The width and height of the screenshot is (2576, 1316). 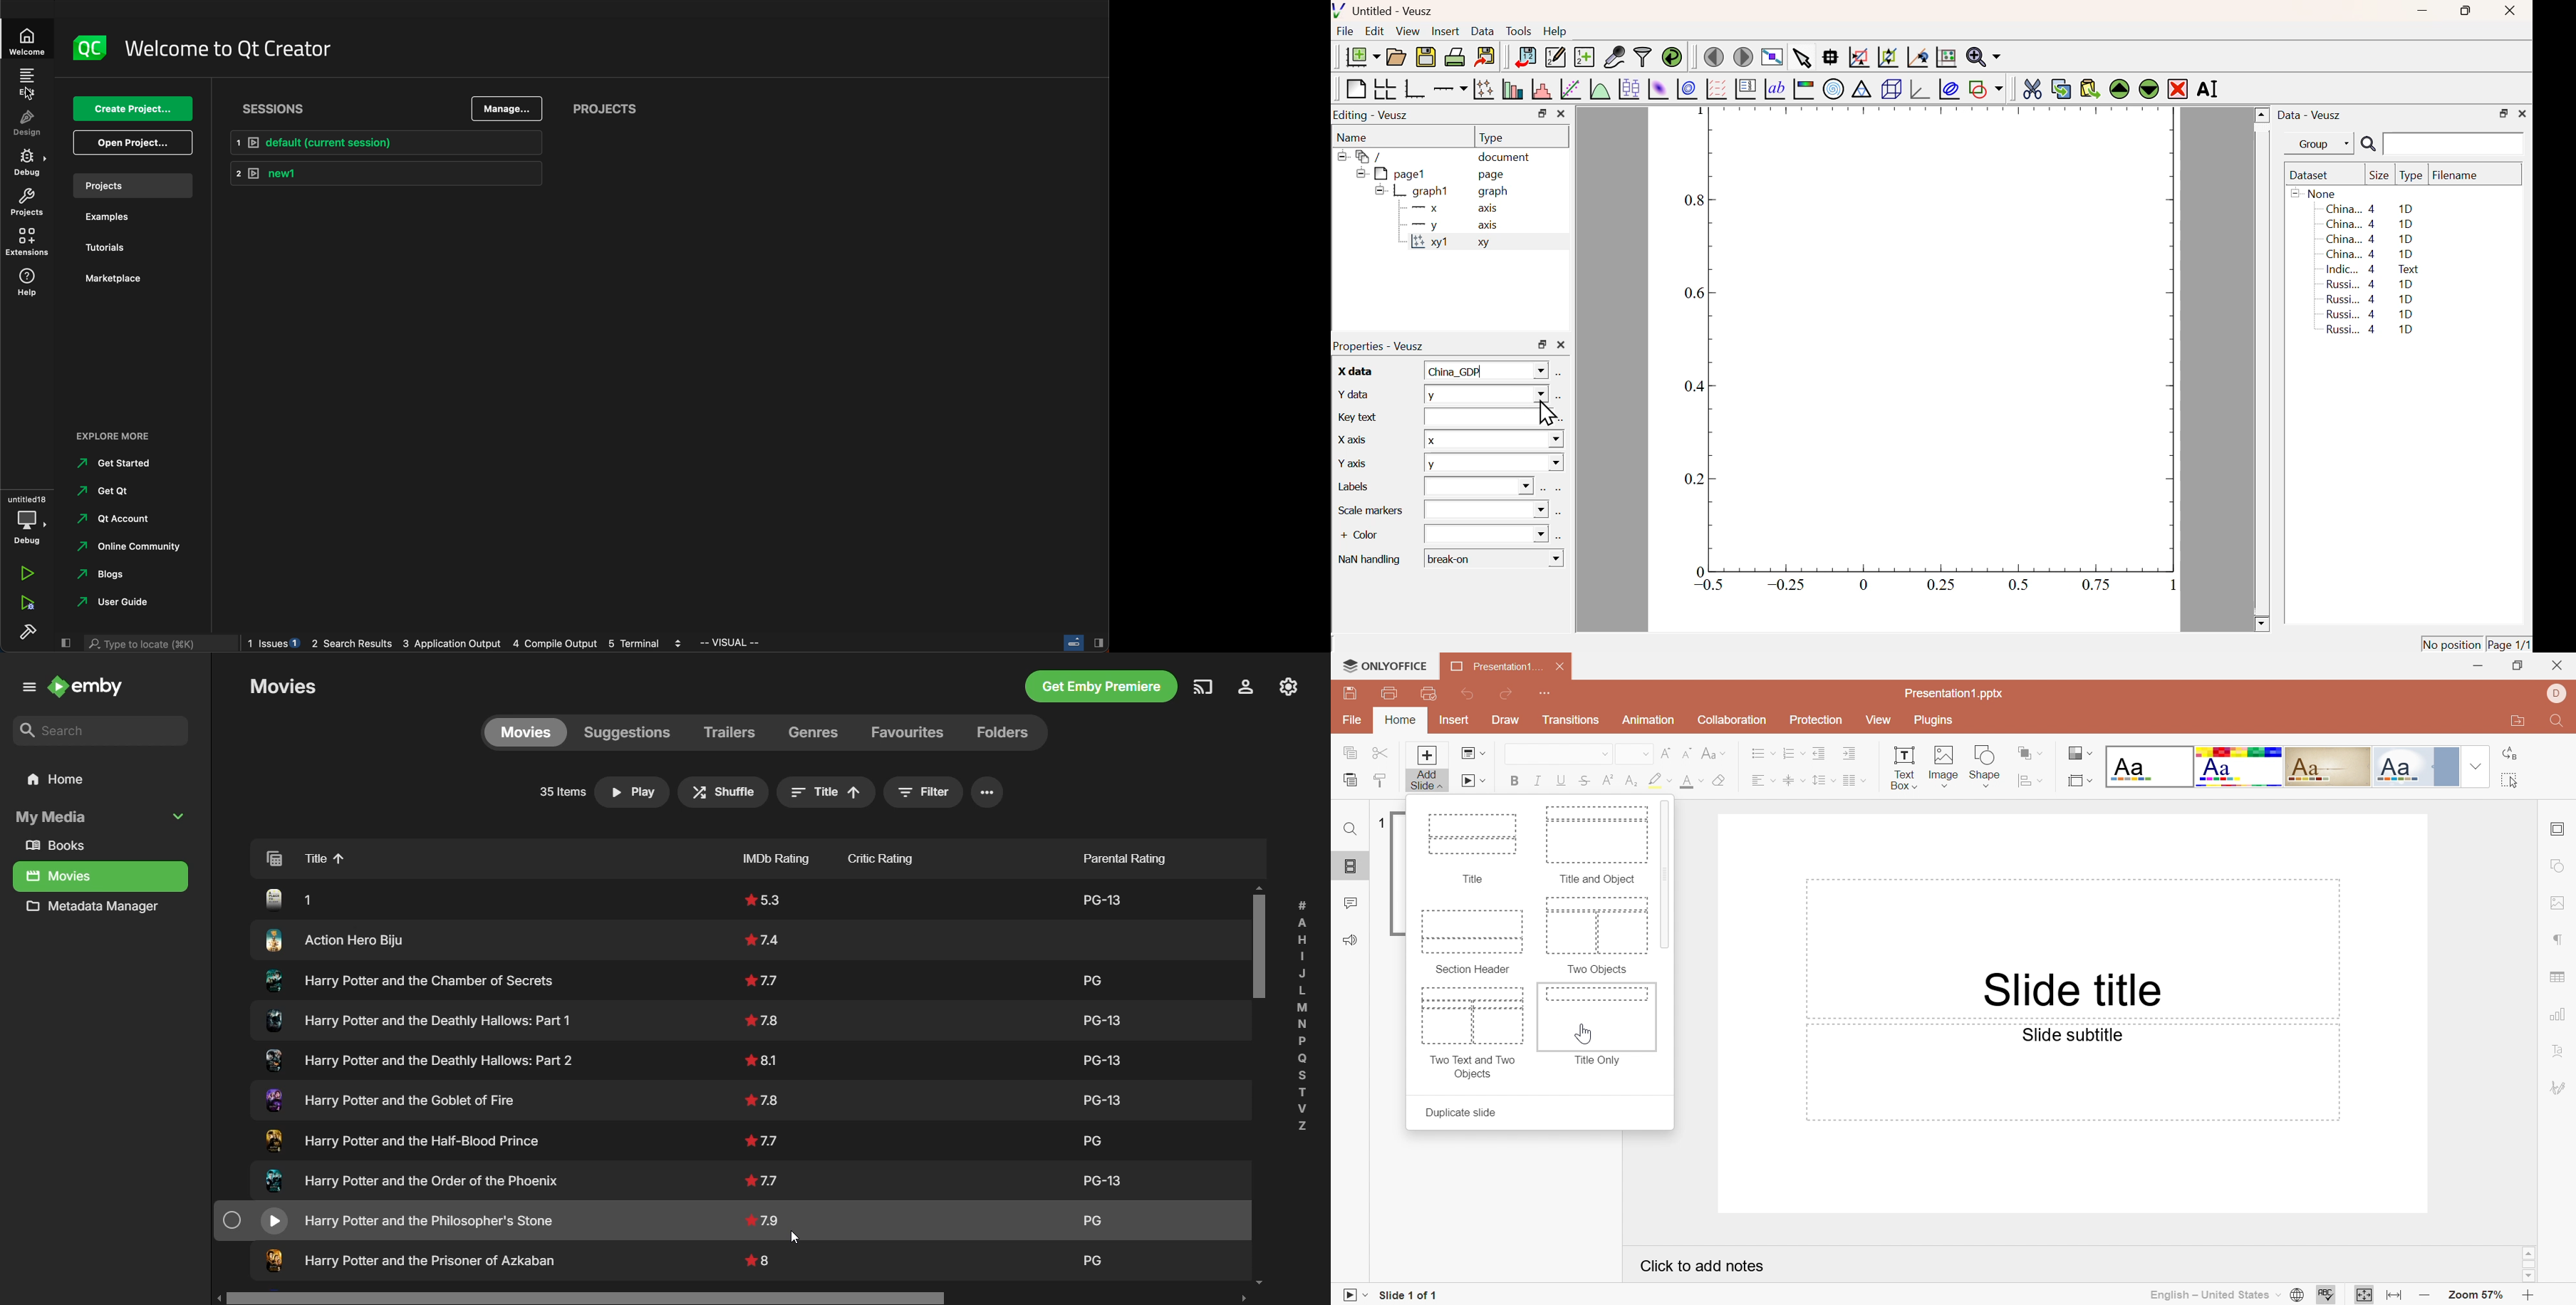 I want to click on Italic, so click(x=1539, y=779).